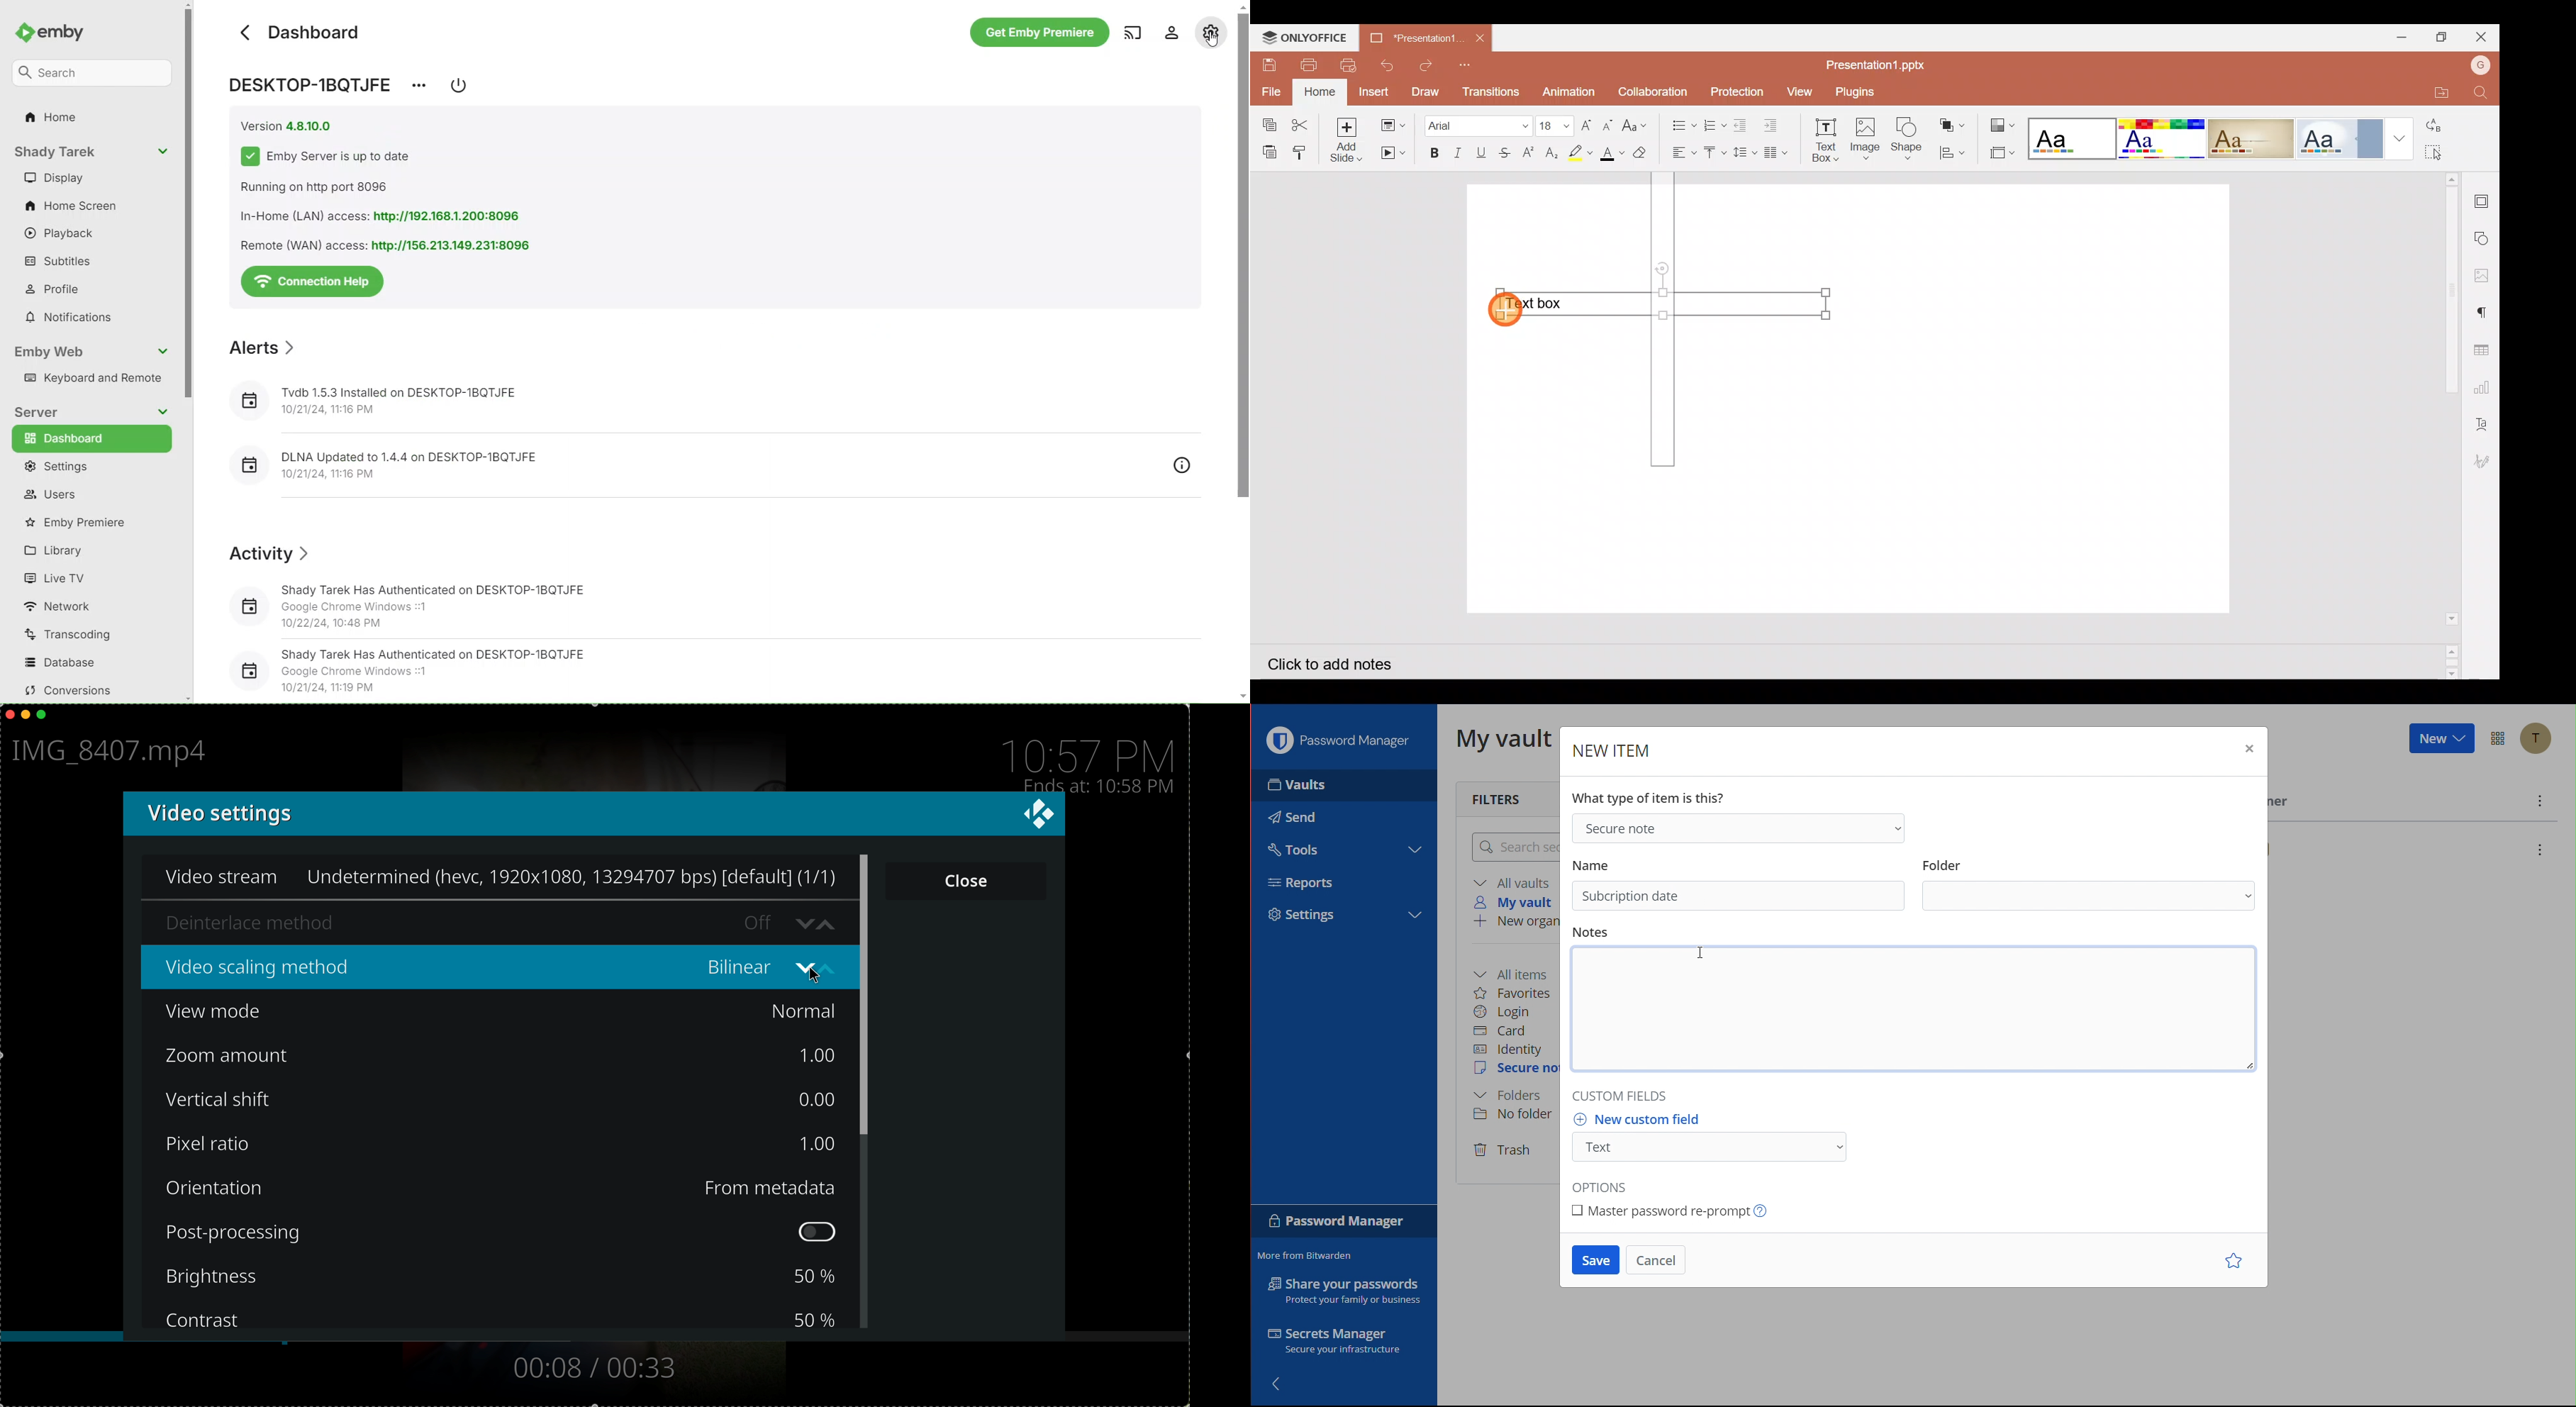 This screenshot has height=1428, width=2576. I want to click on Font color, so click(1610, 154).